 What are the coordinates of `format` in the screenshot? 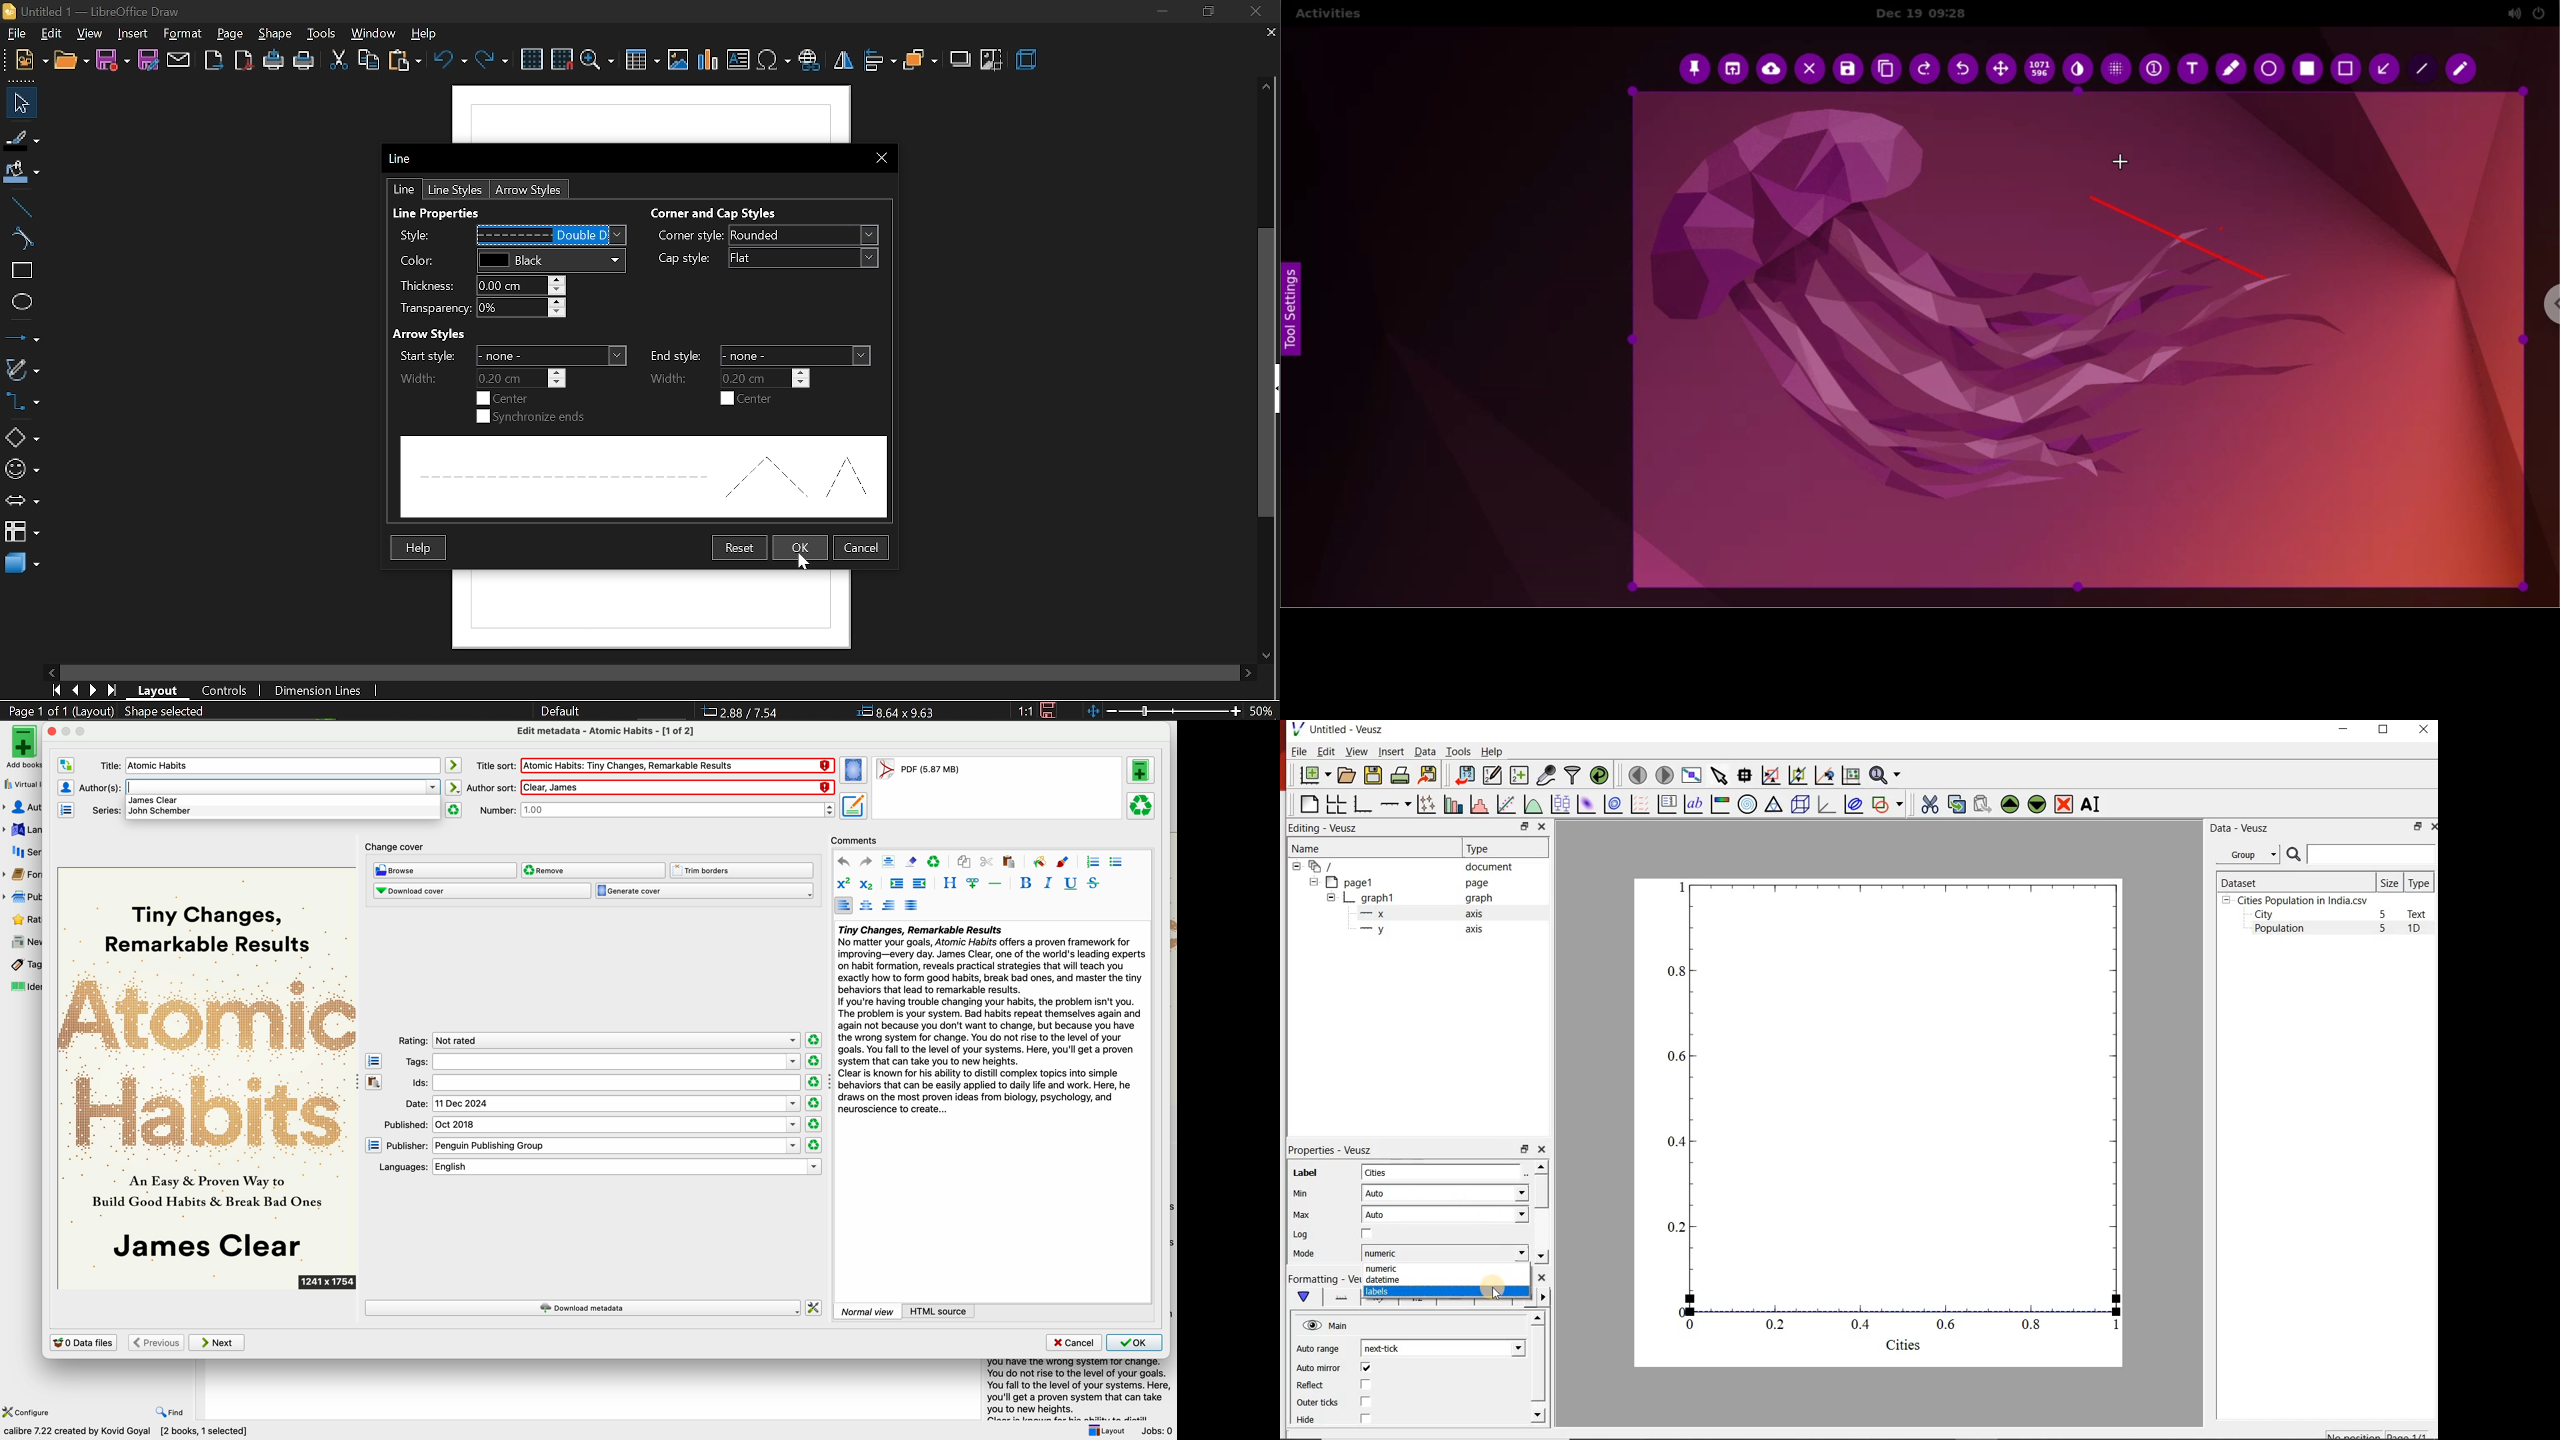 It's located at (183, 34).